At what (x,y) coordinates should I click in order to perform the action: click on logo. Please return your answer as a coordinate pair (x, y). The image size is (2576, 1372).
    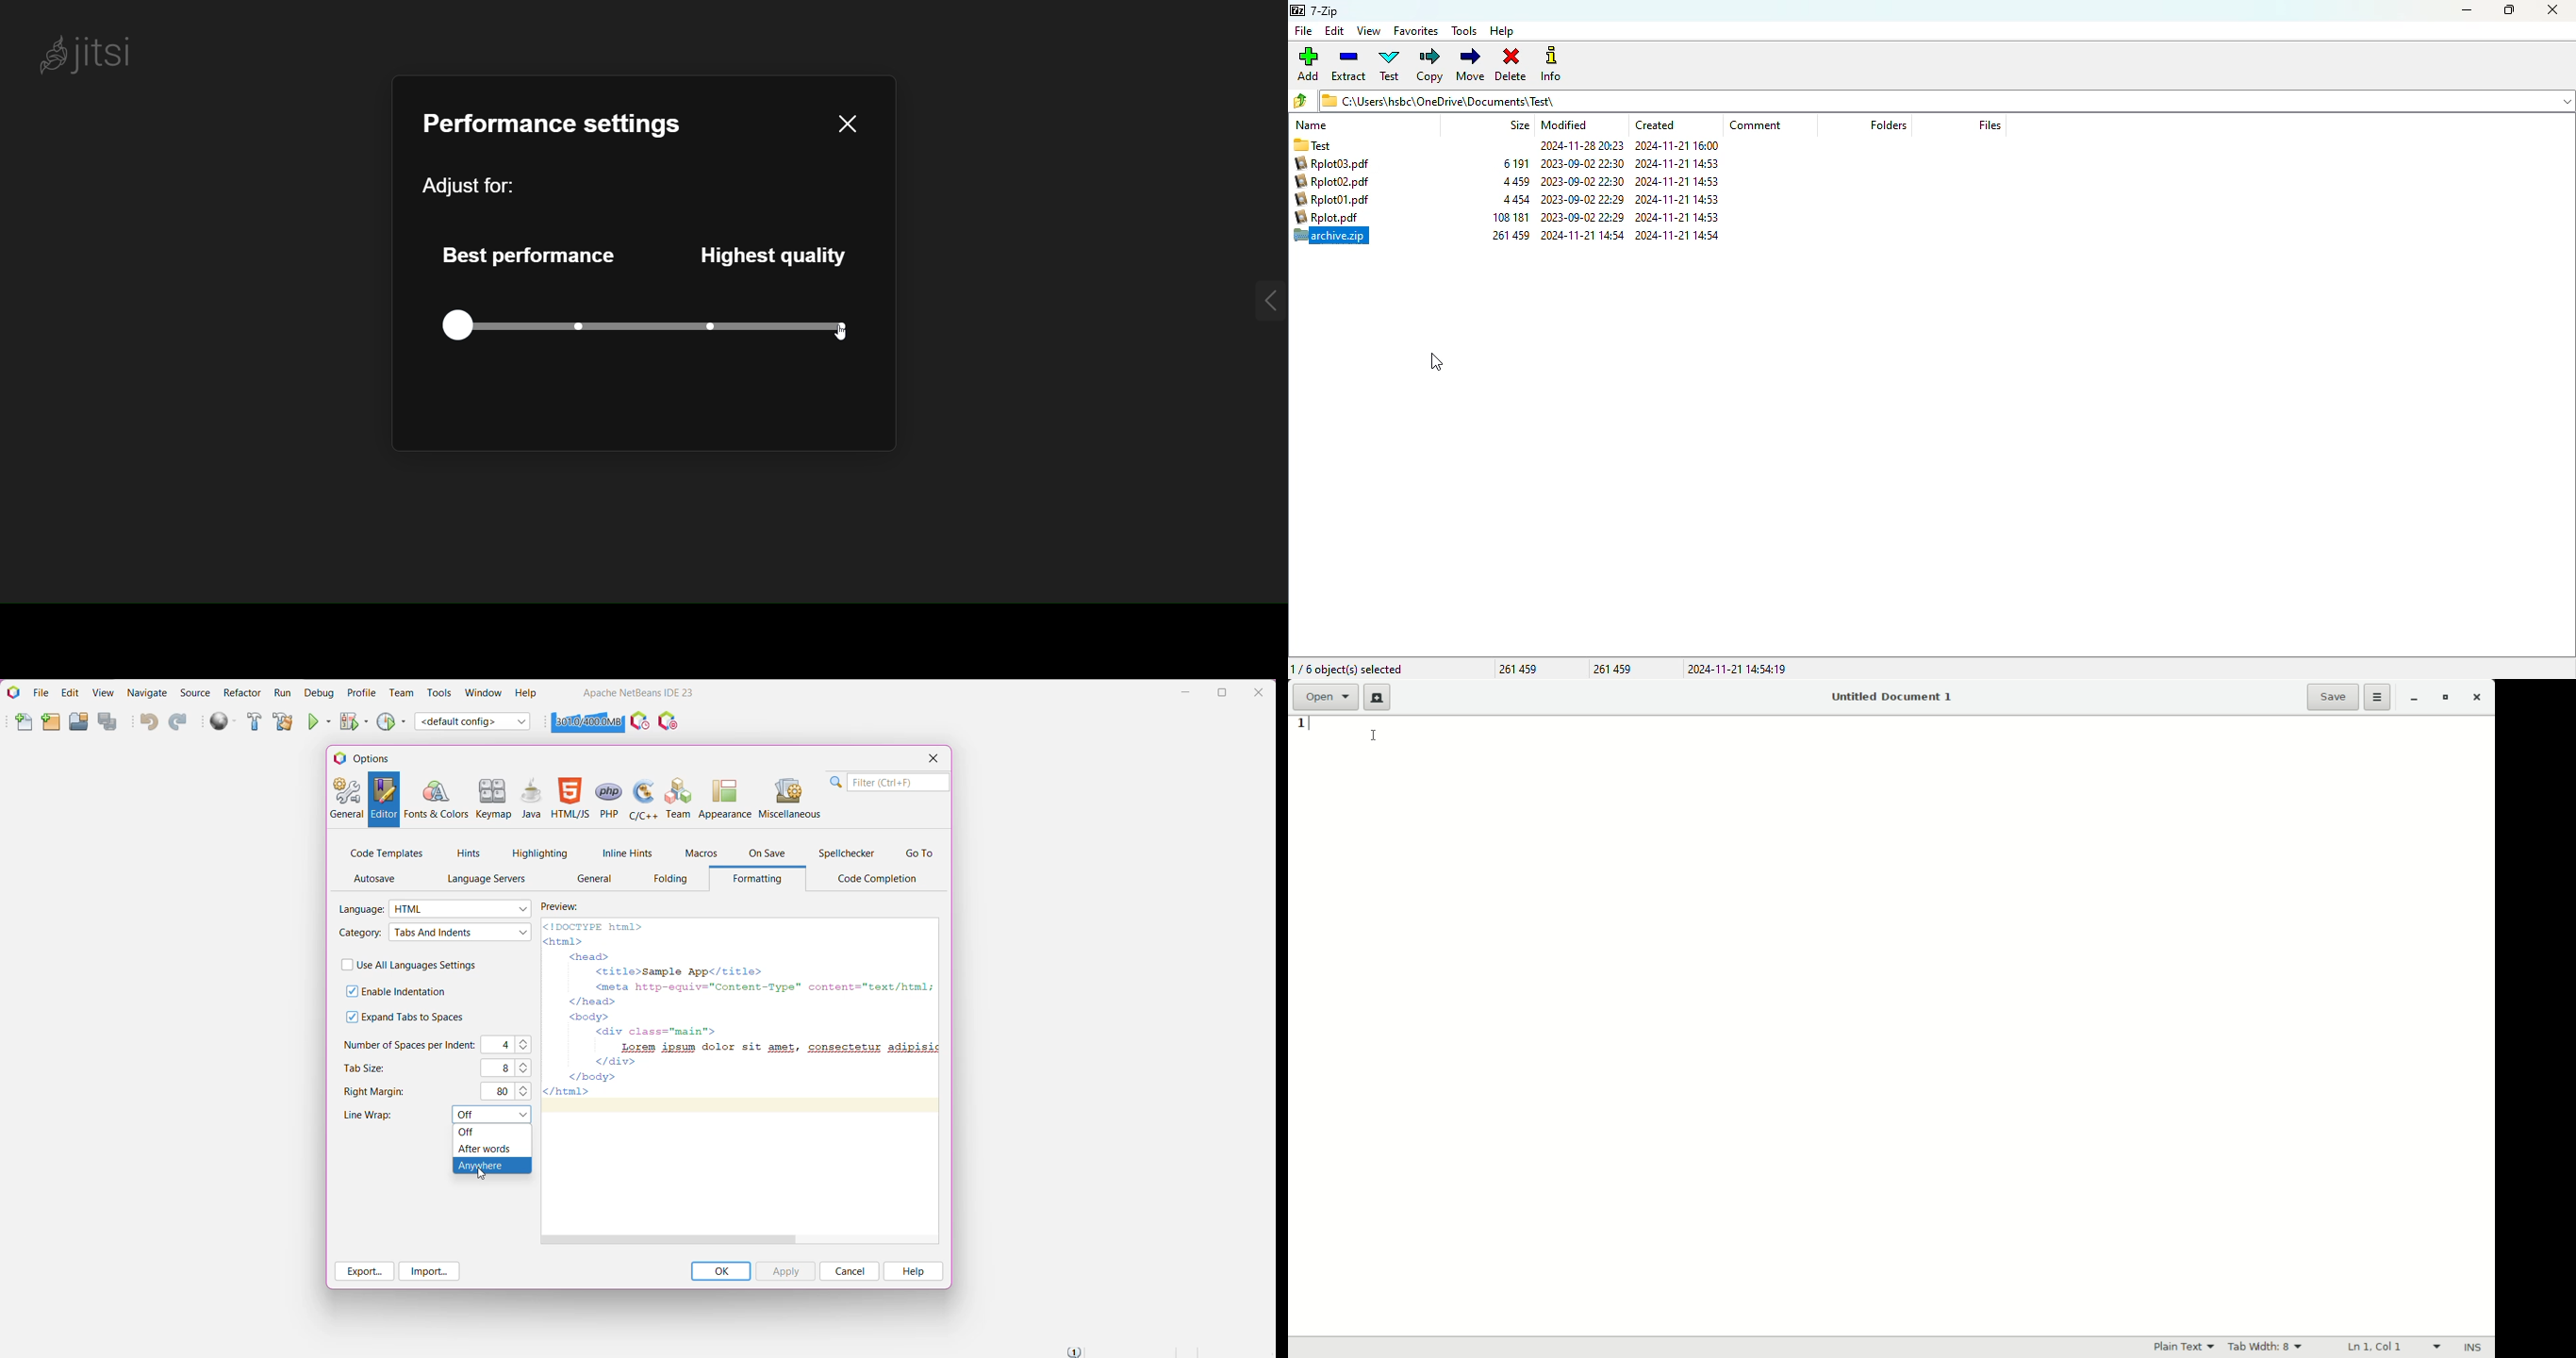
    Looking at the image, I should click on (339, 758).